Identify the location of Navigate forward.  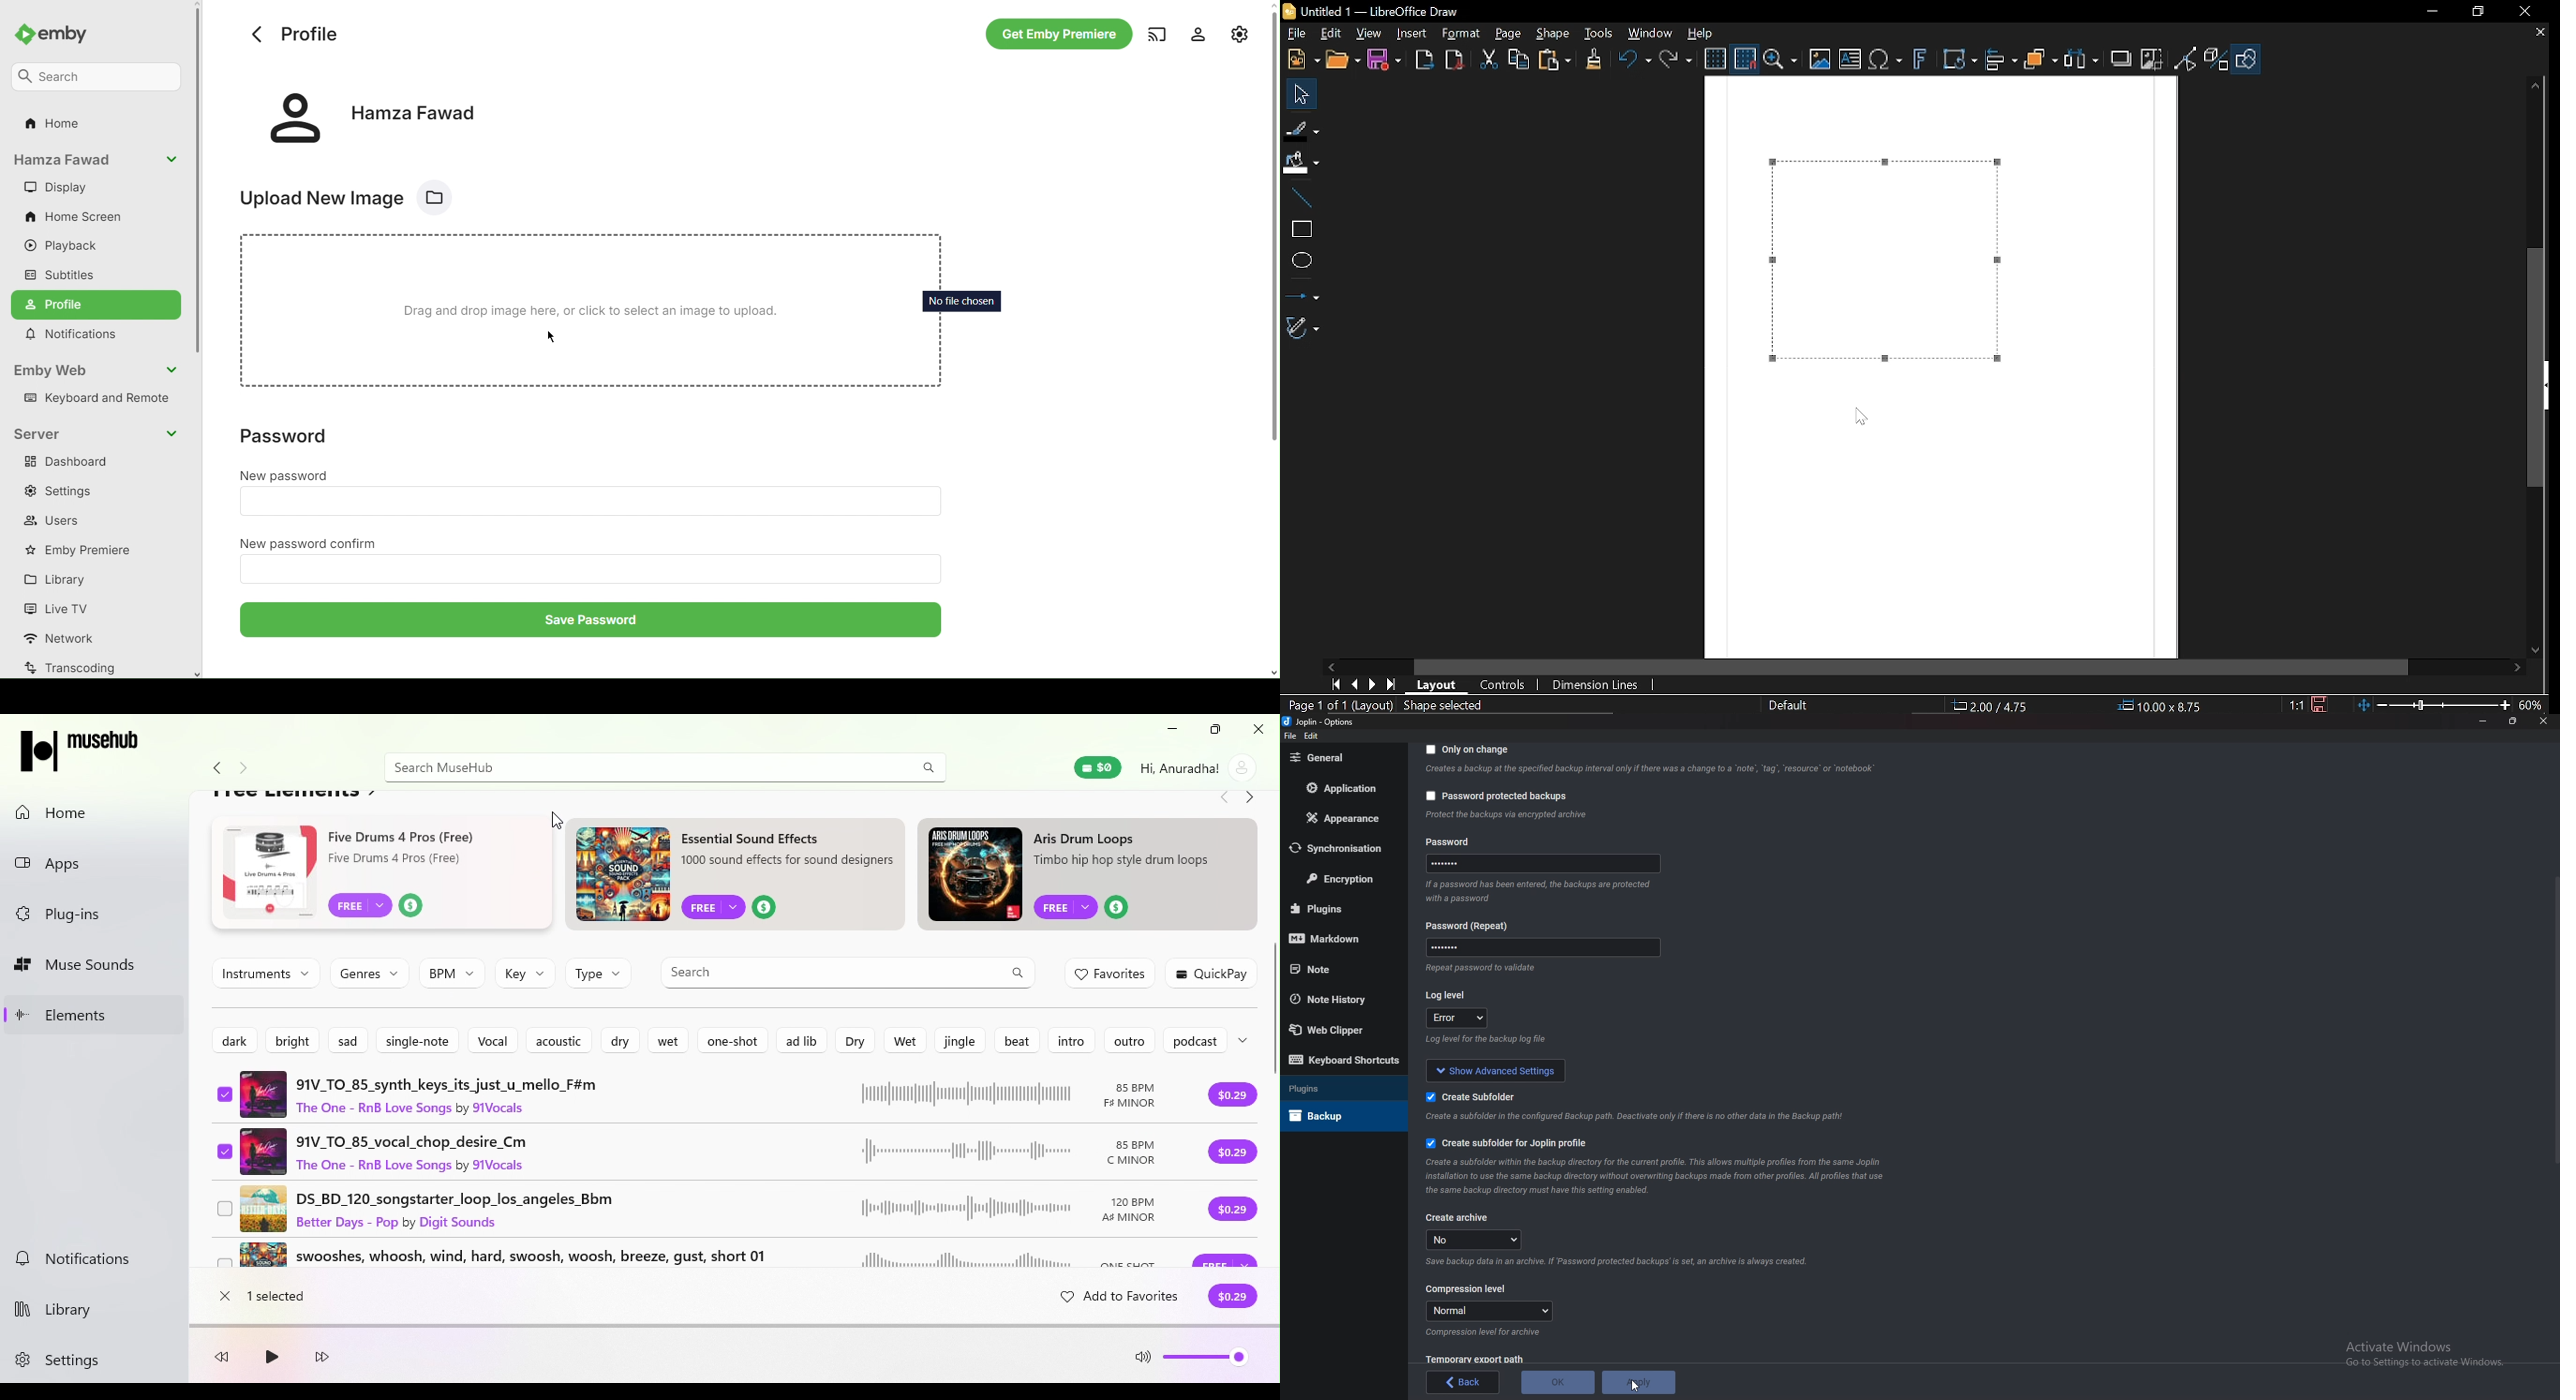
(248, 769).